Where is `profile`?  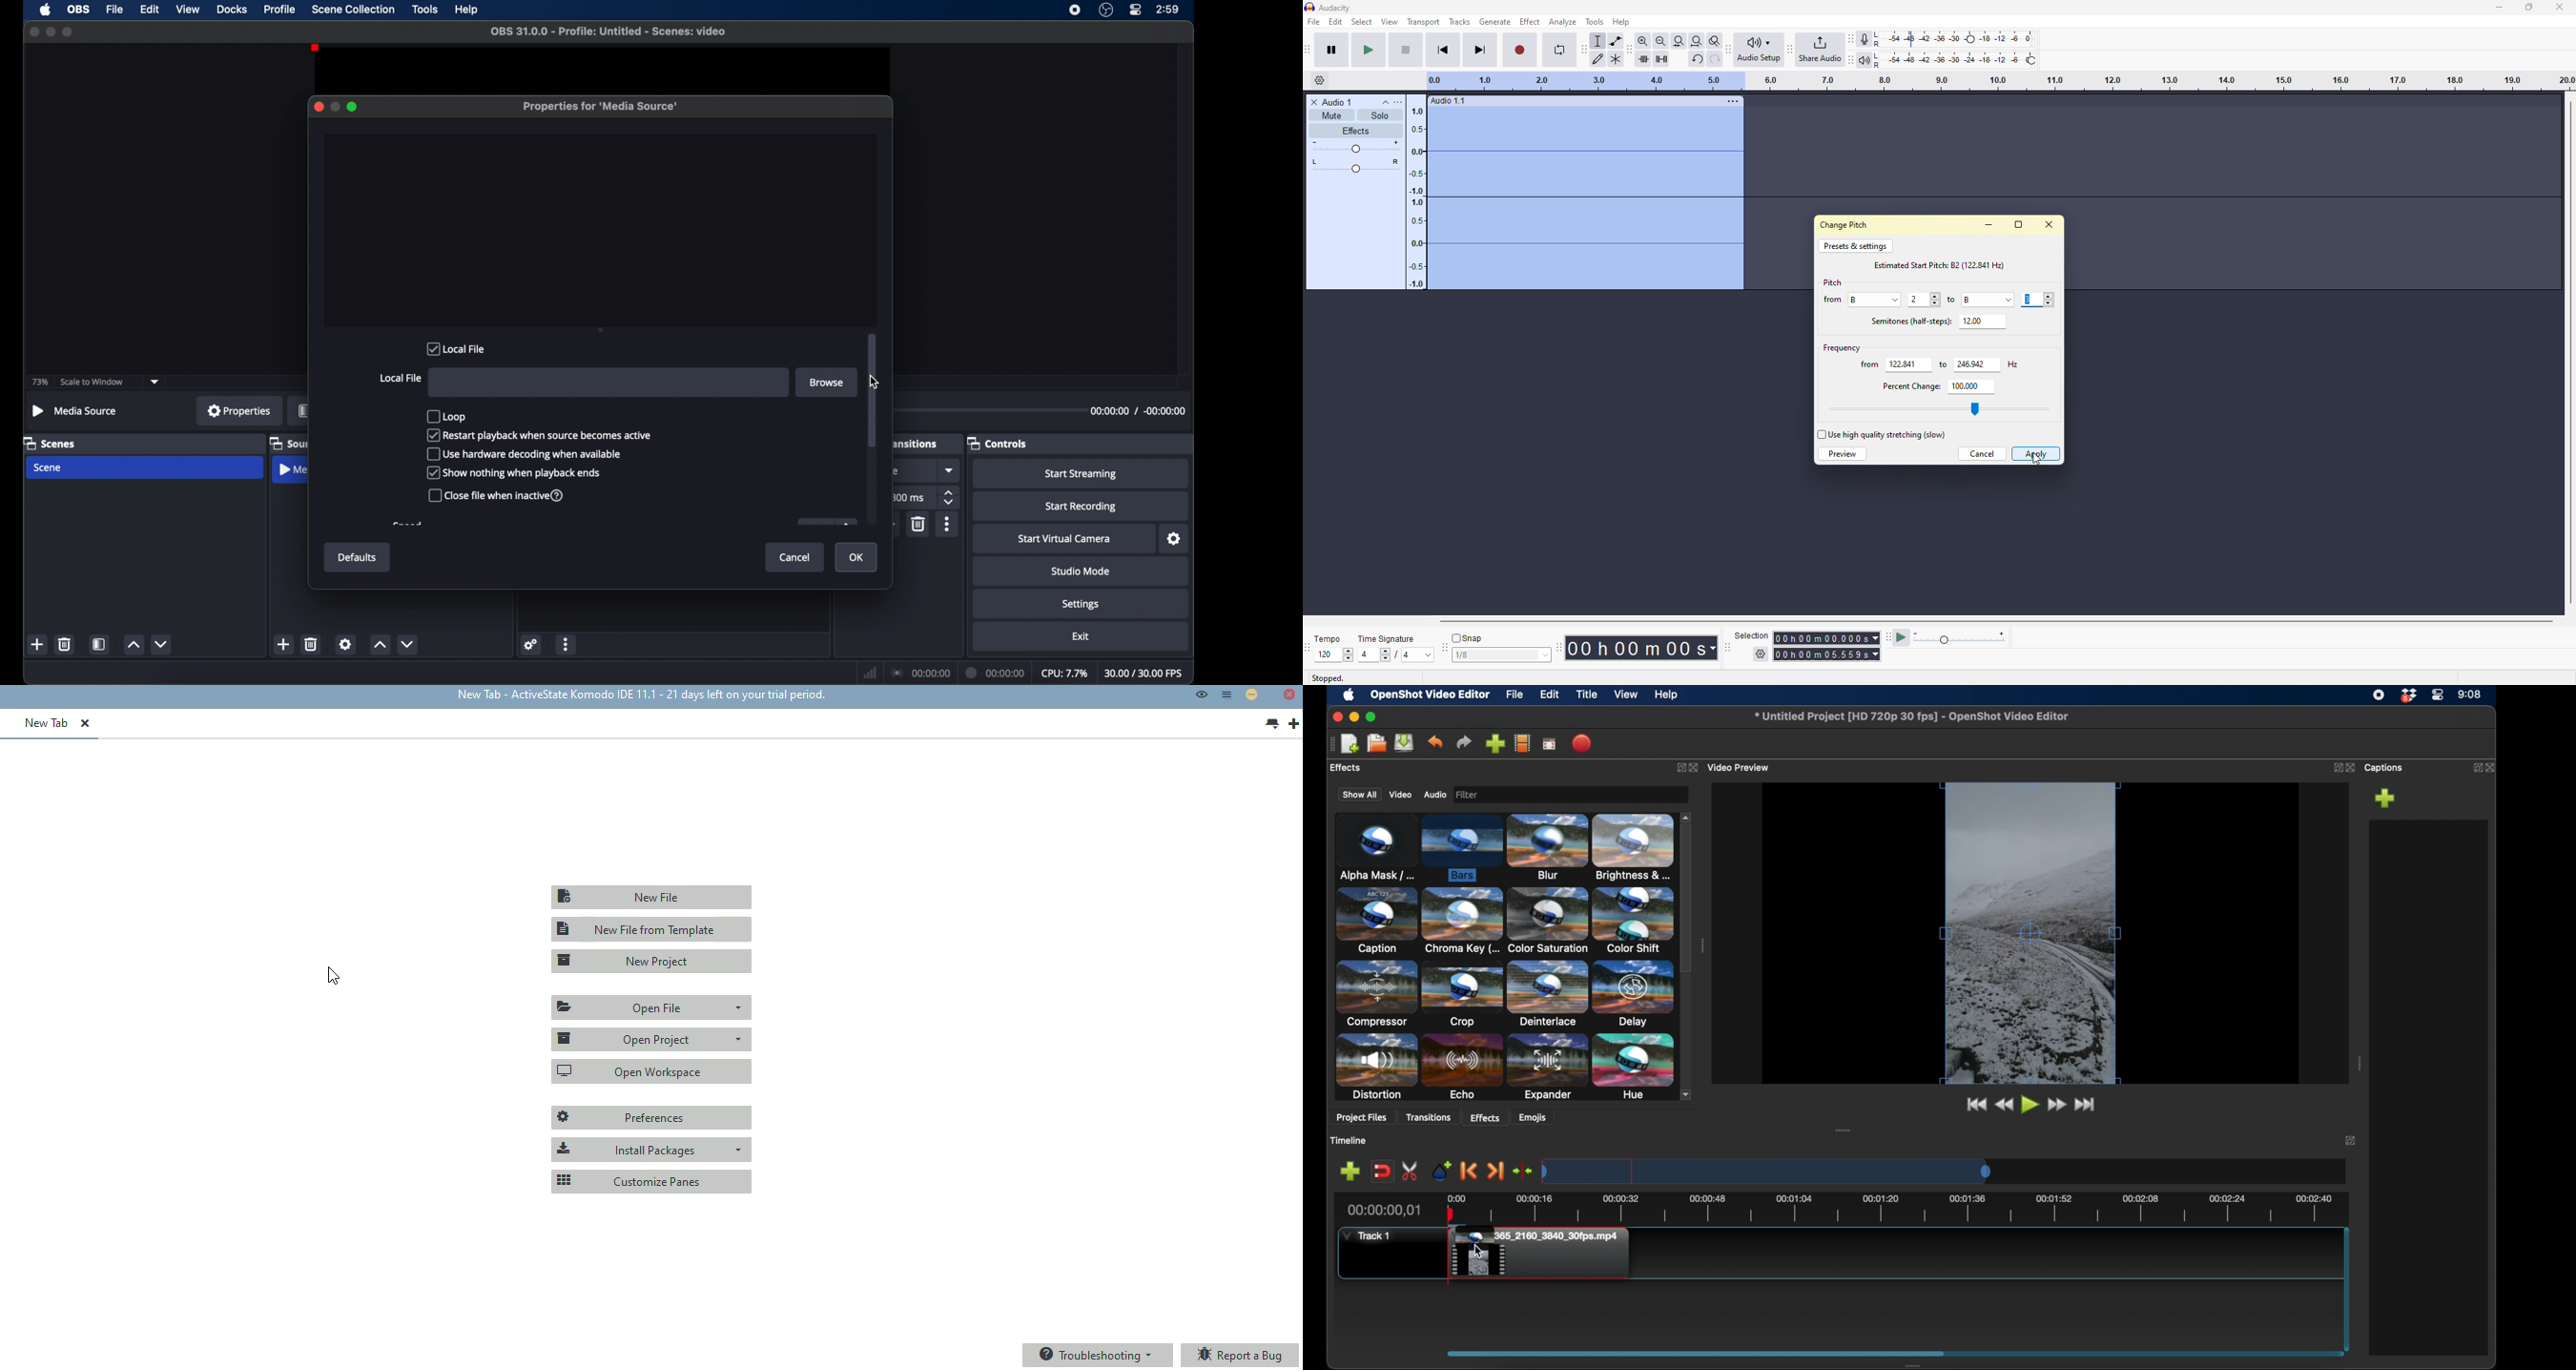
profile is located at coordinates (280, 9).